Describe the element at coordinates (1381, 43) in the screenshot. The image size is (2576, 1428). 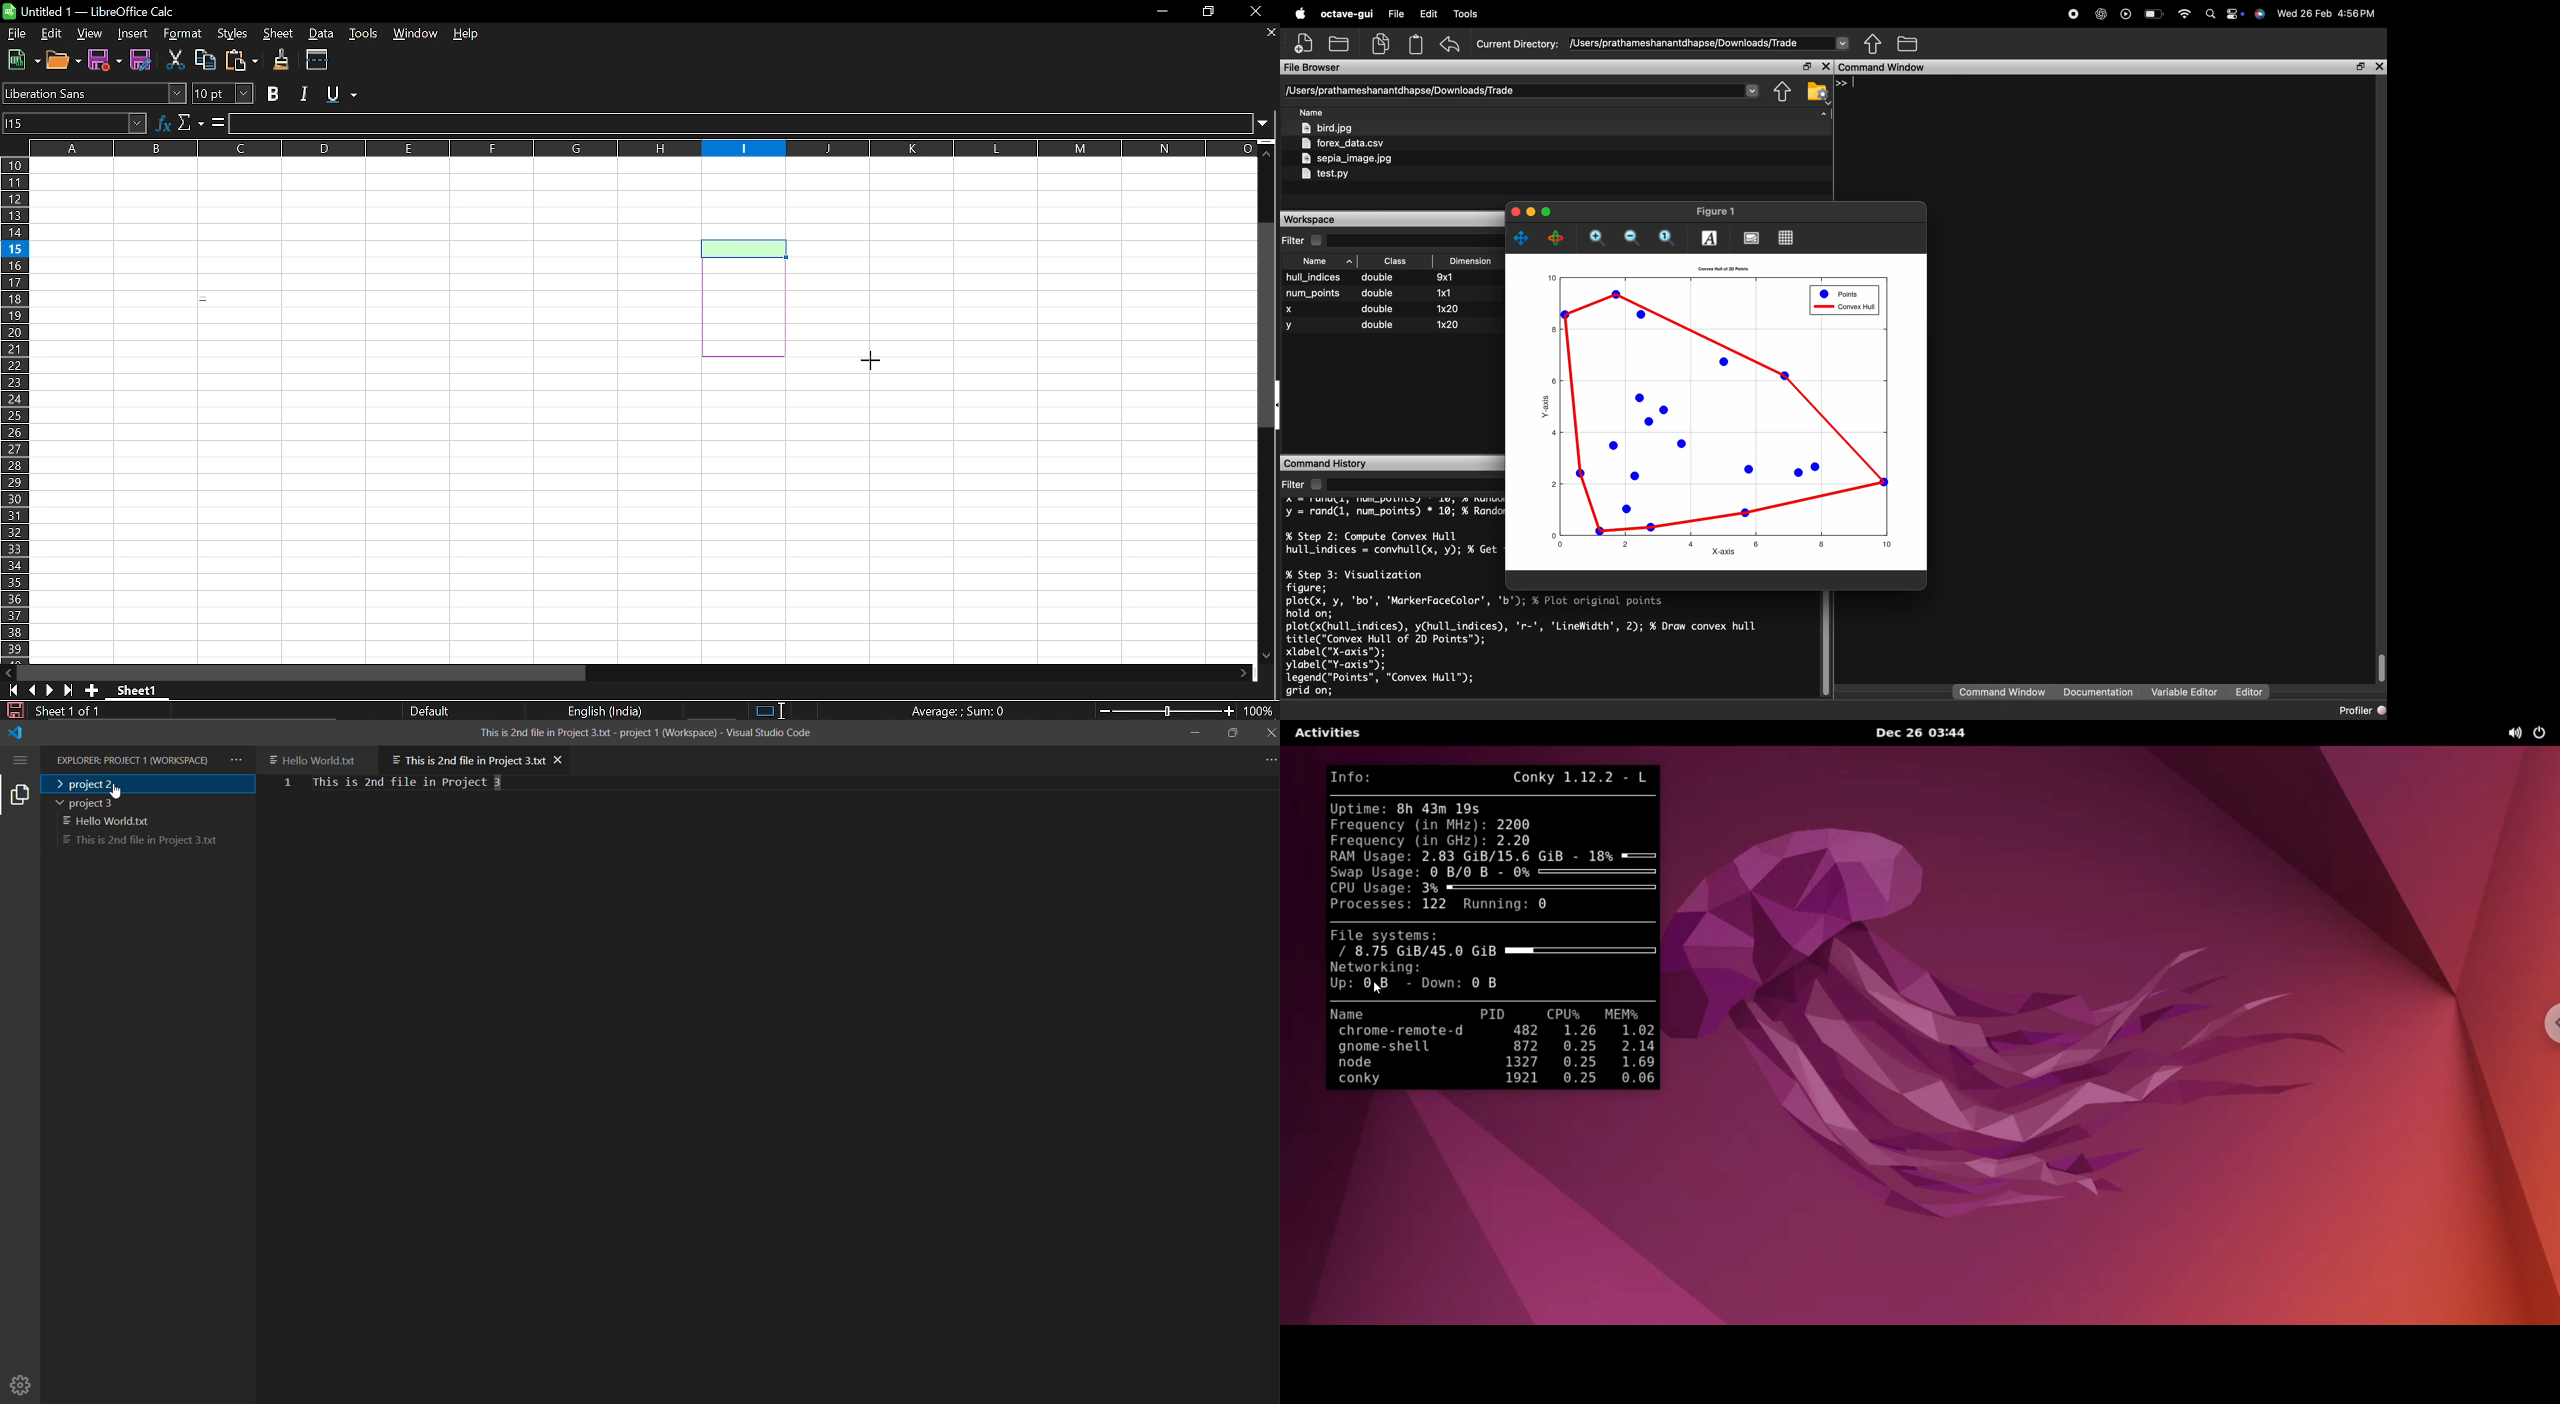
I see `copy` at that location.